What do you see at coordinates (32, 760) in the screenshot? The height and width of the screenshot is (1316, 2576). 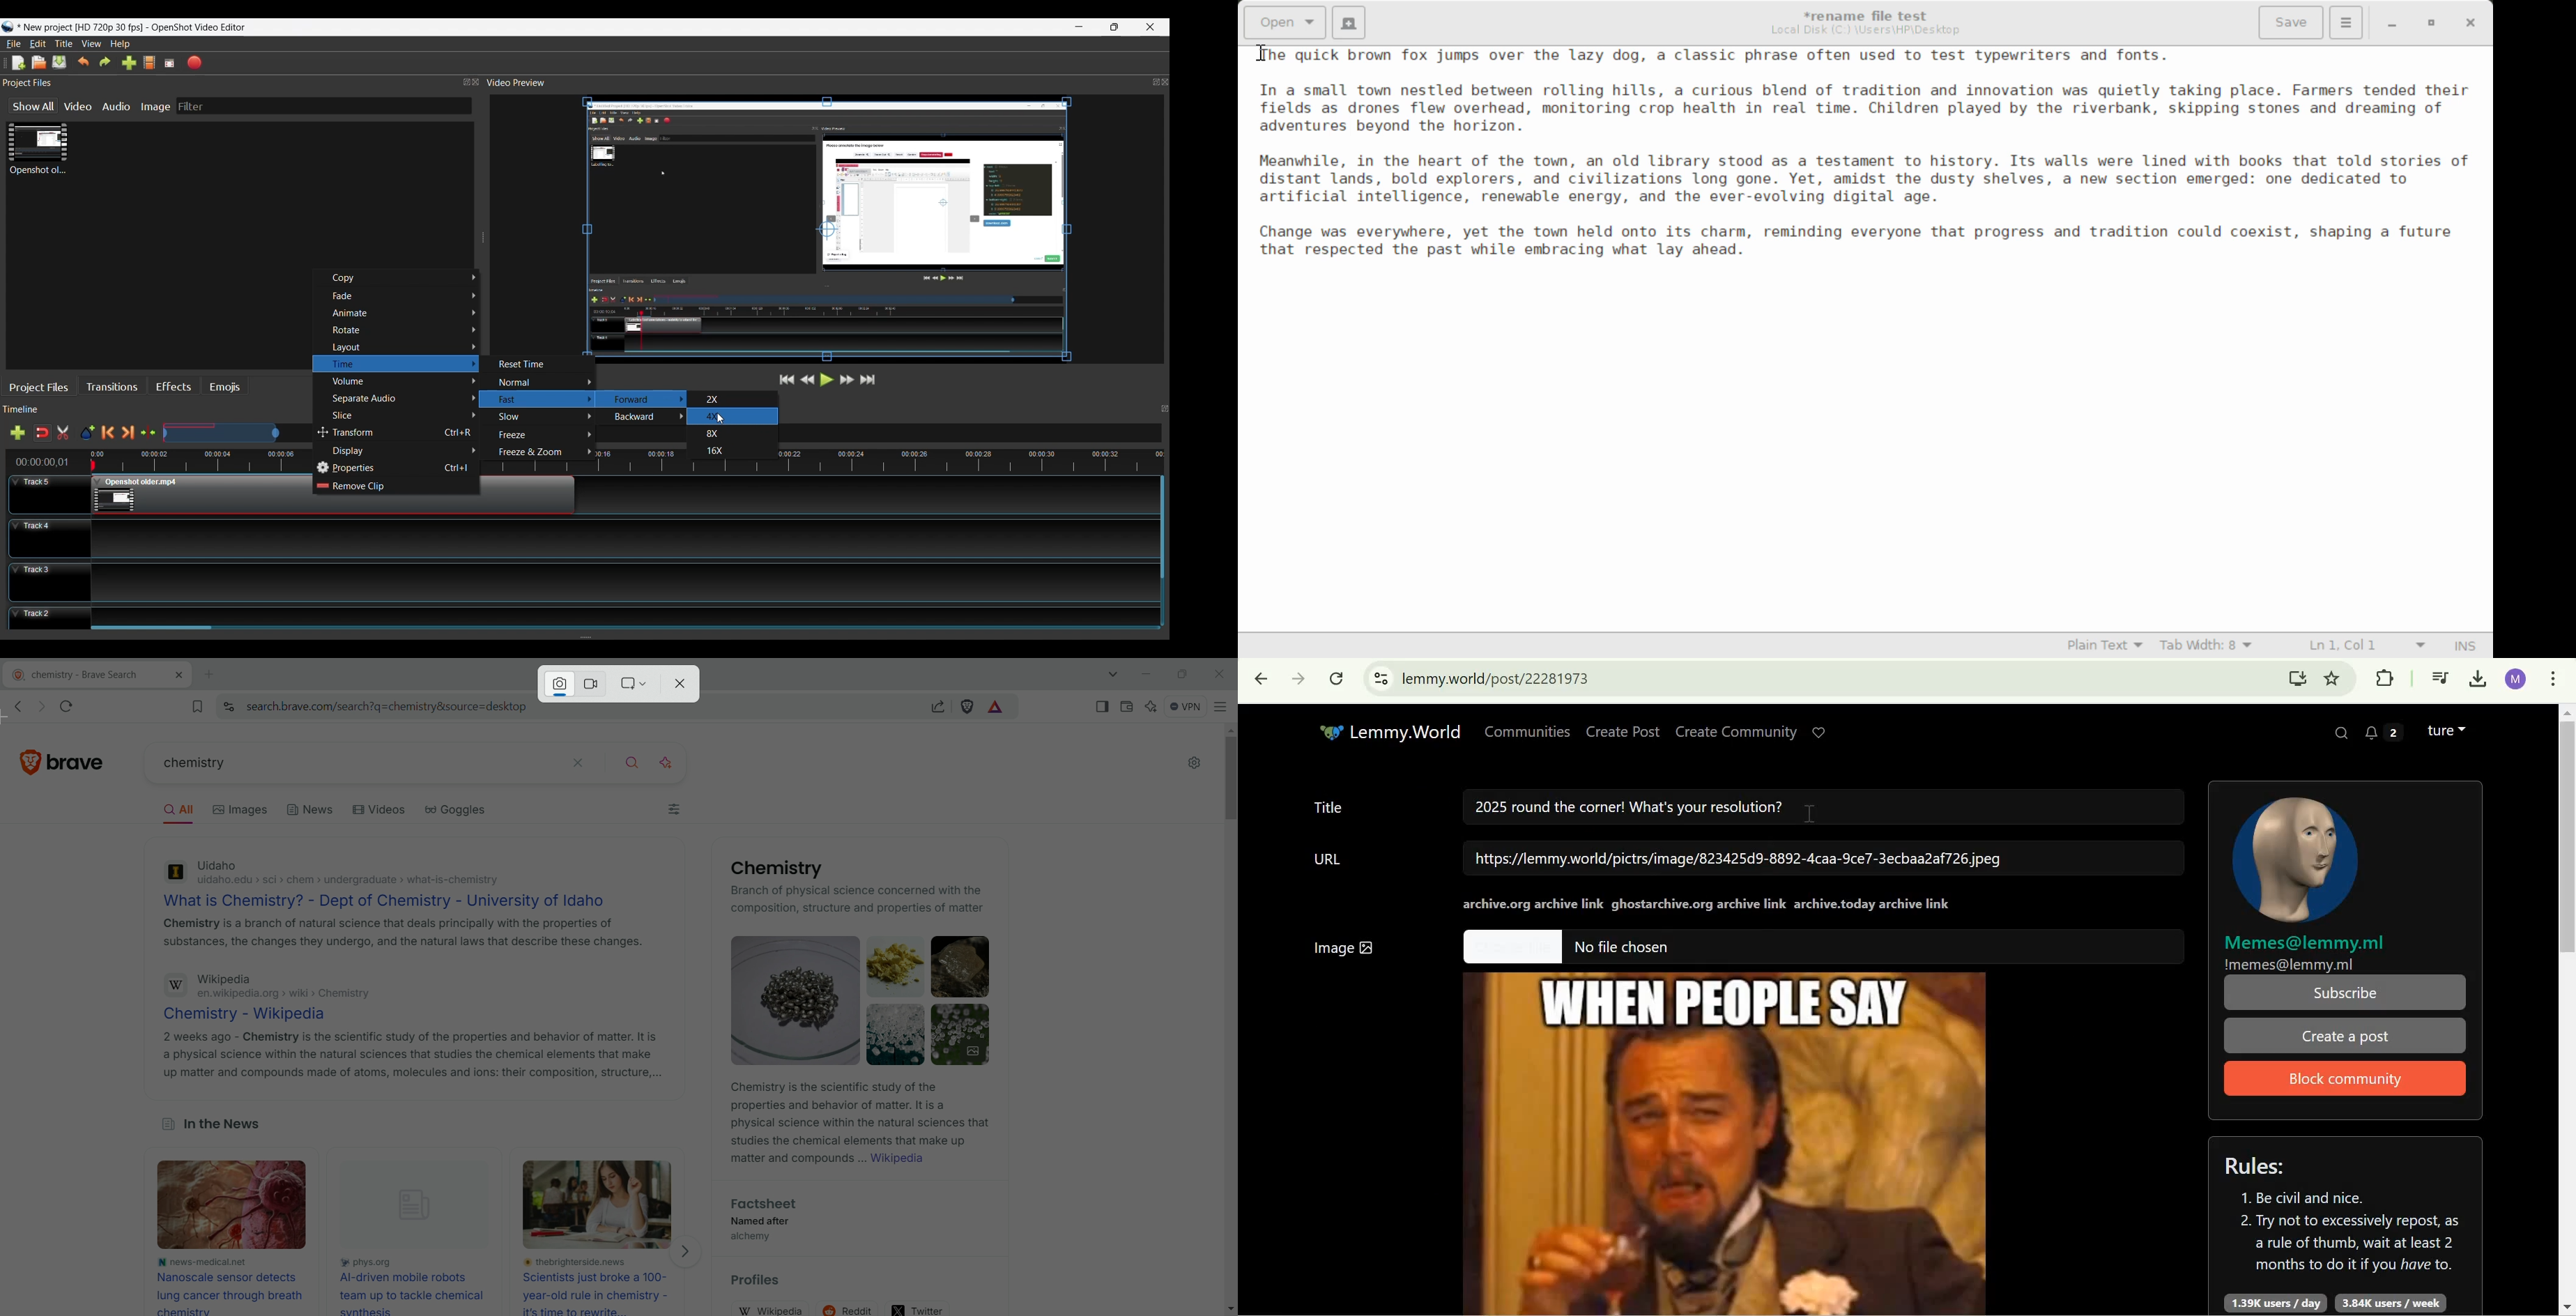 I see `brave logo` at bounding box center [32, 760].